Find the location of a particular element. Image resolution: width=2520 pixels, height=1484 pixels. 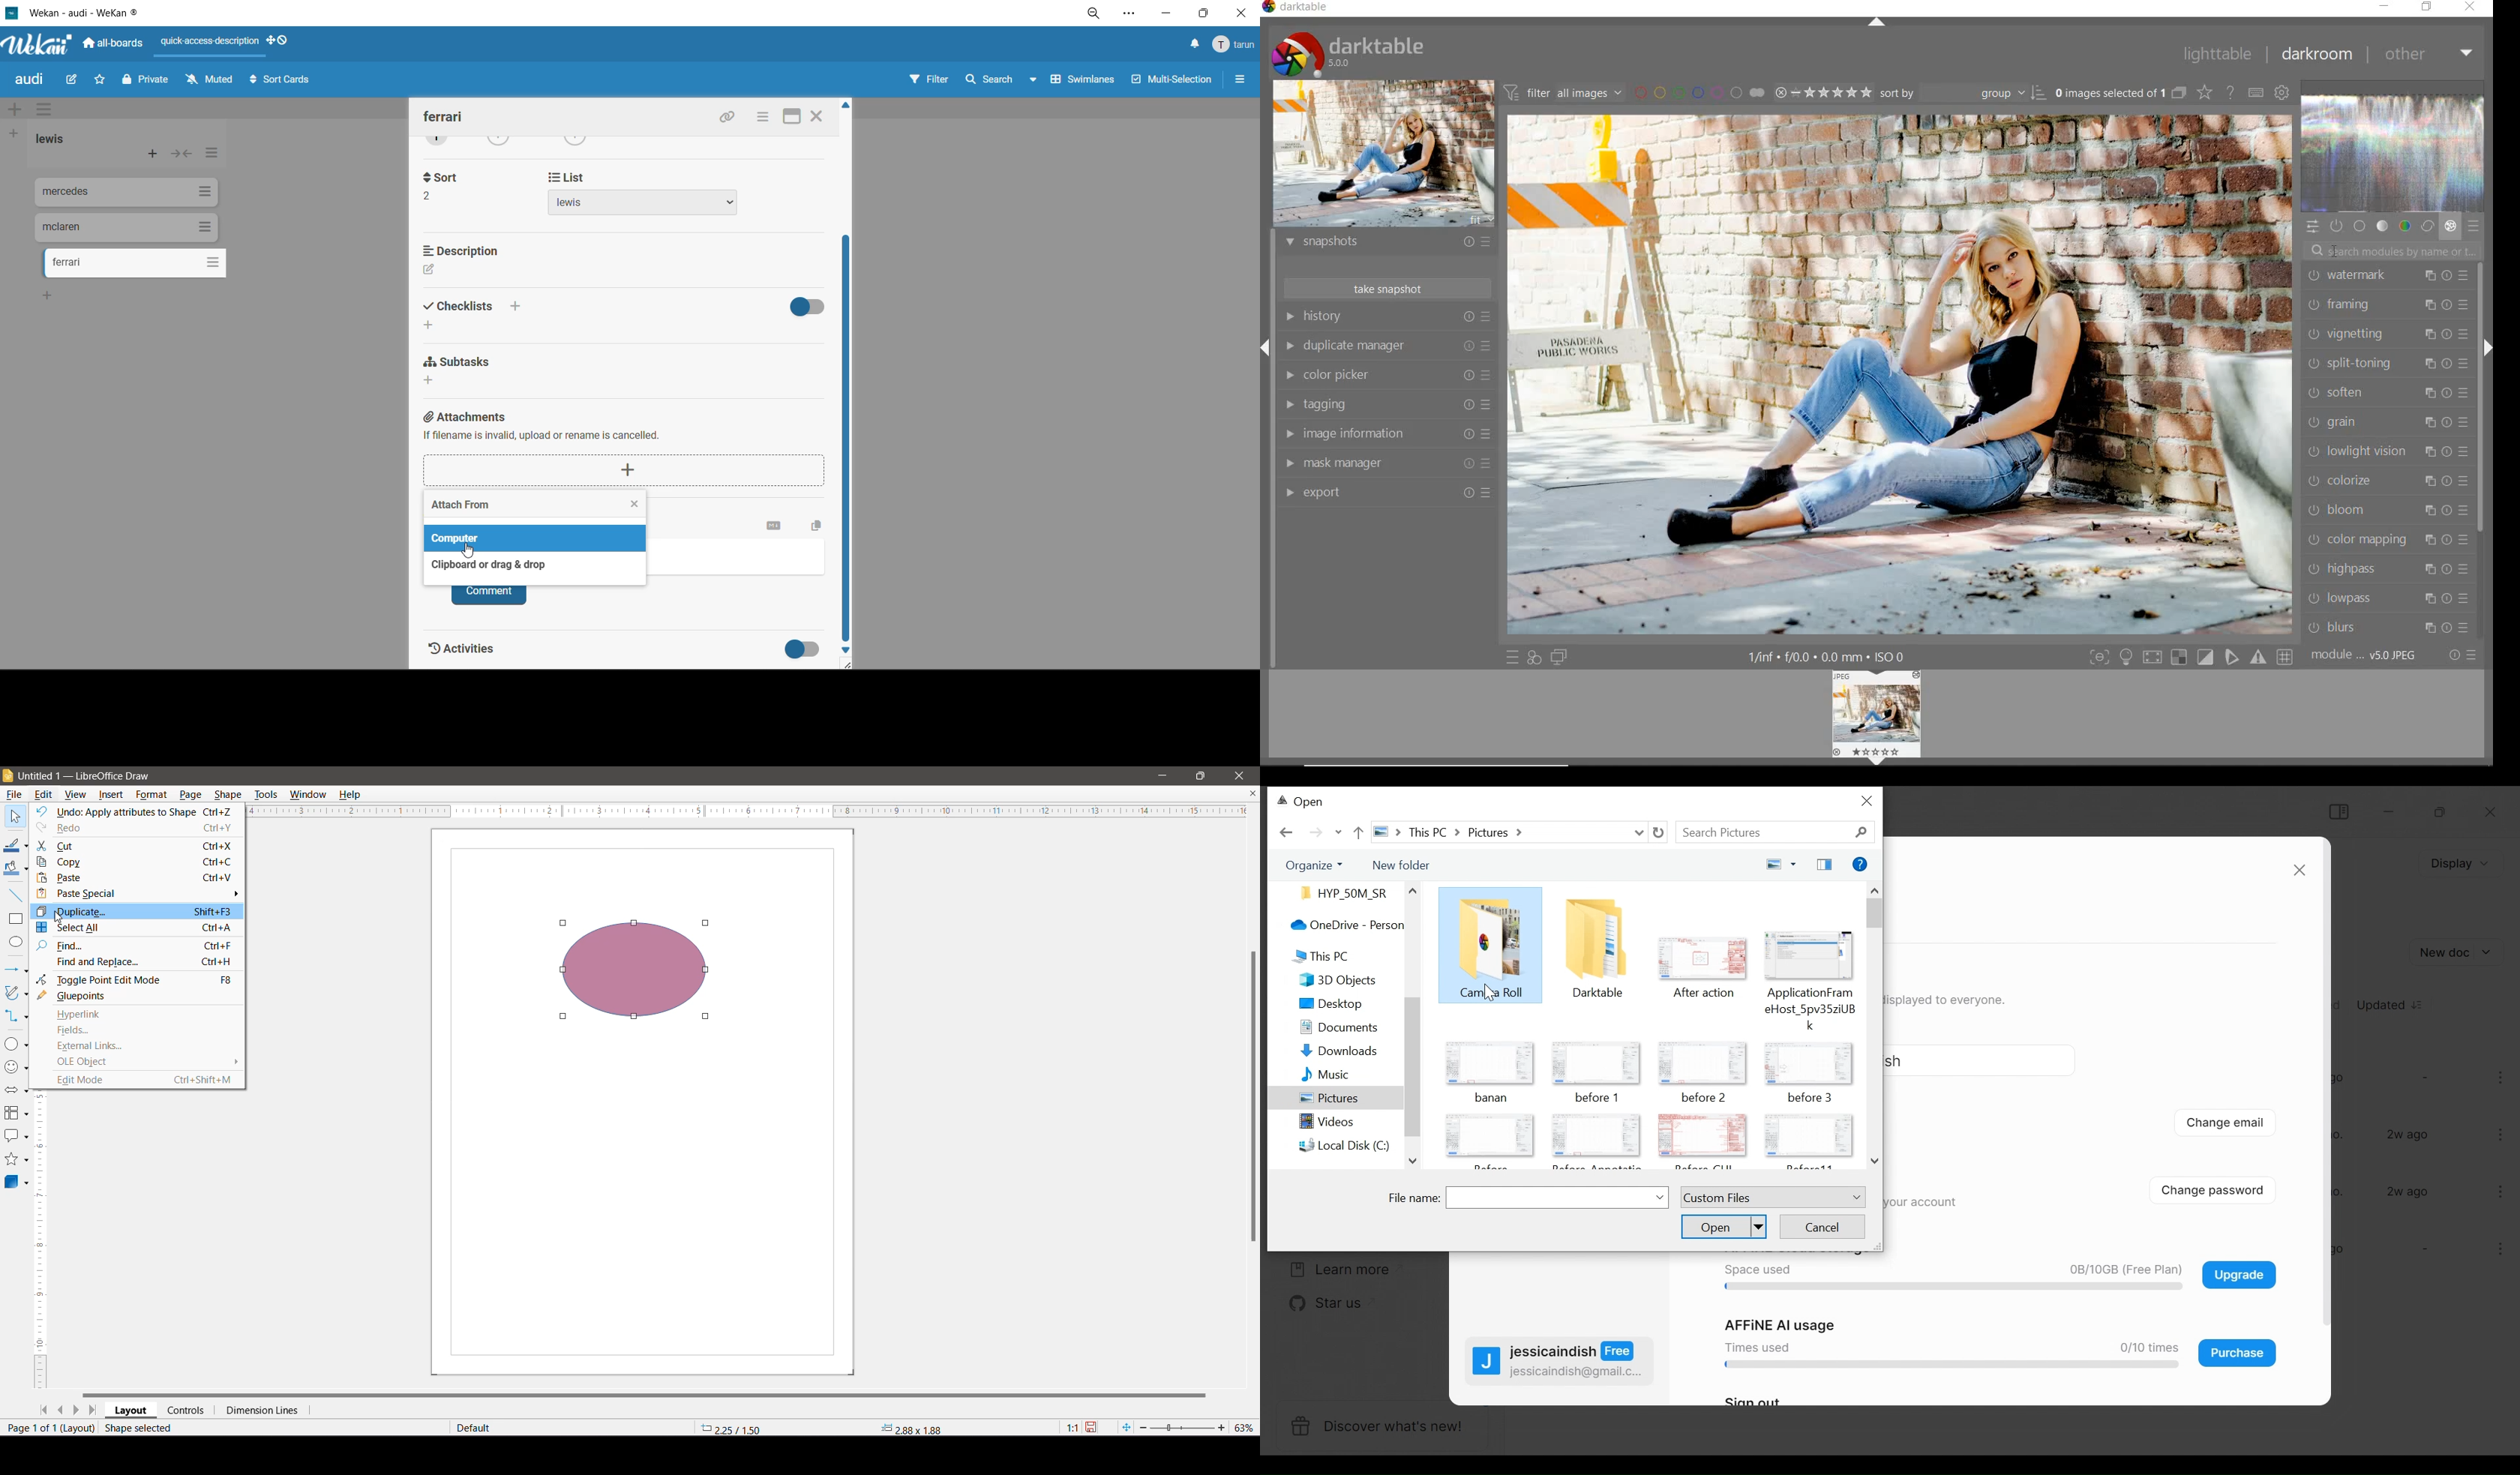

current page is located at coordinates (50, 1426).